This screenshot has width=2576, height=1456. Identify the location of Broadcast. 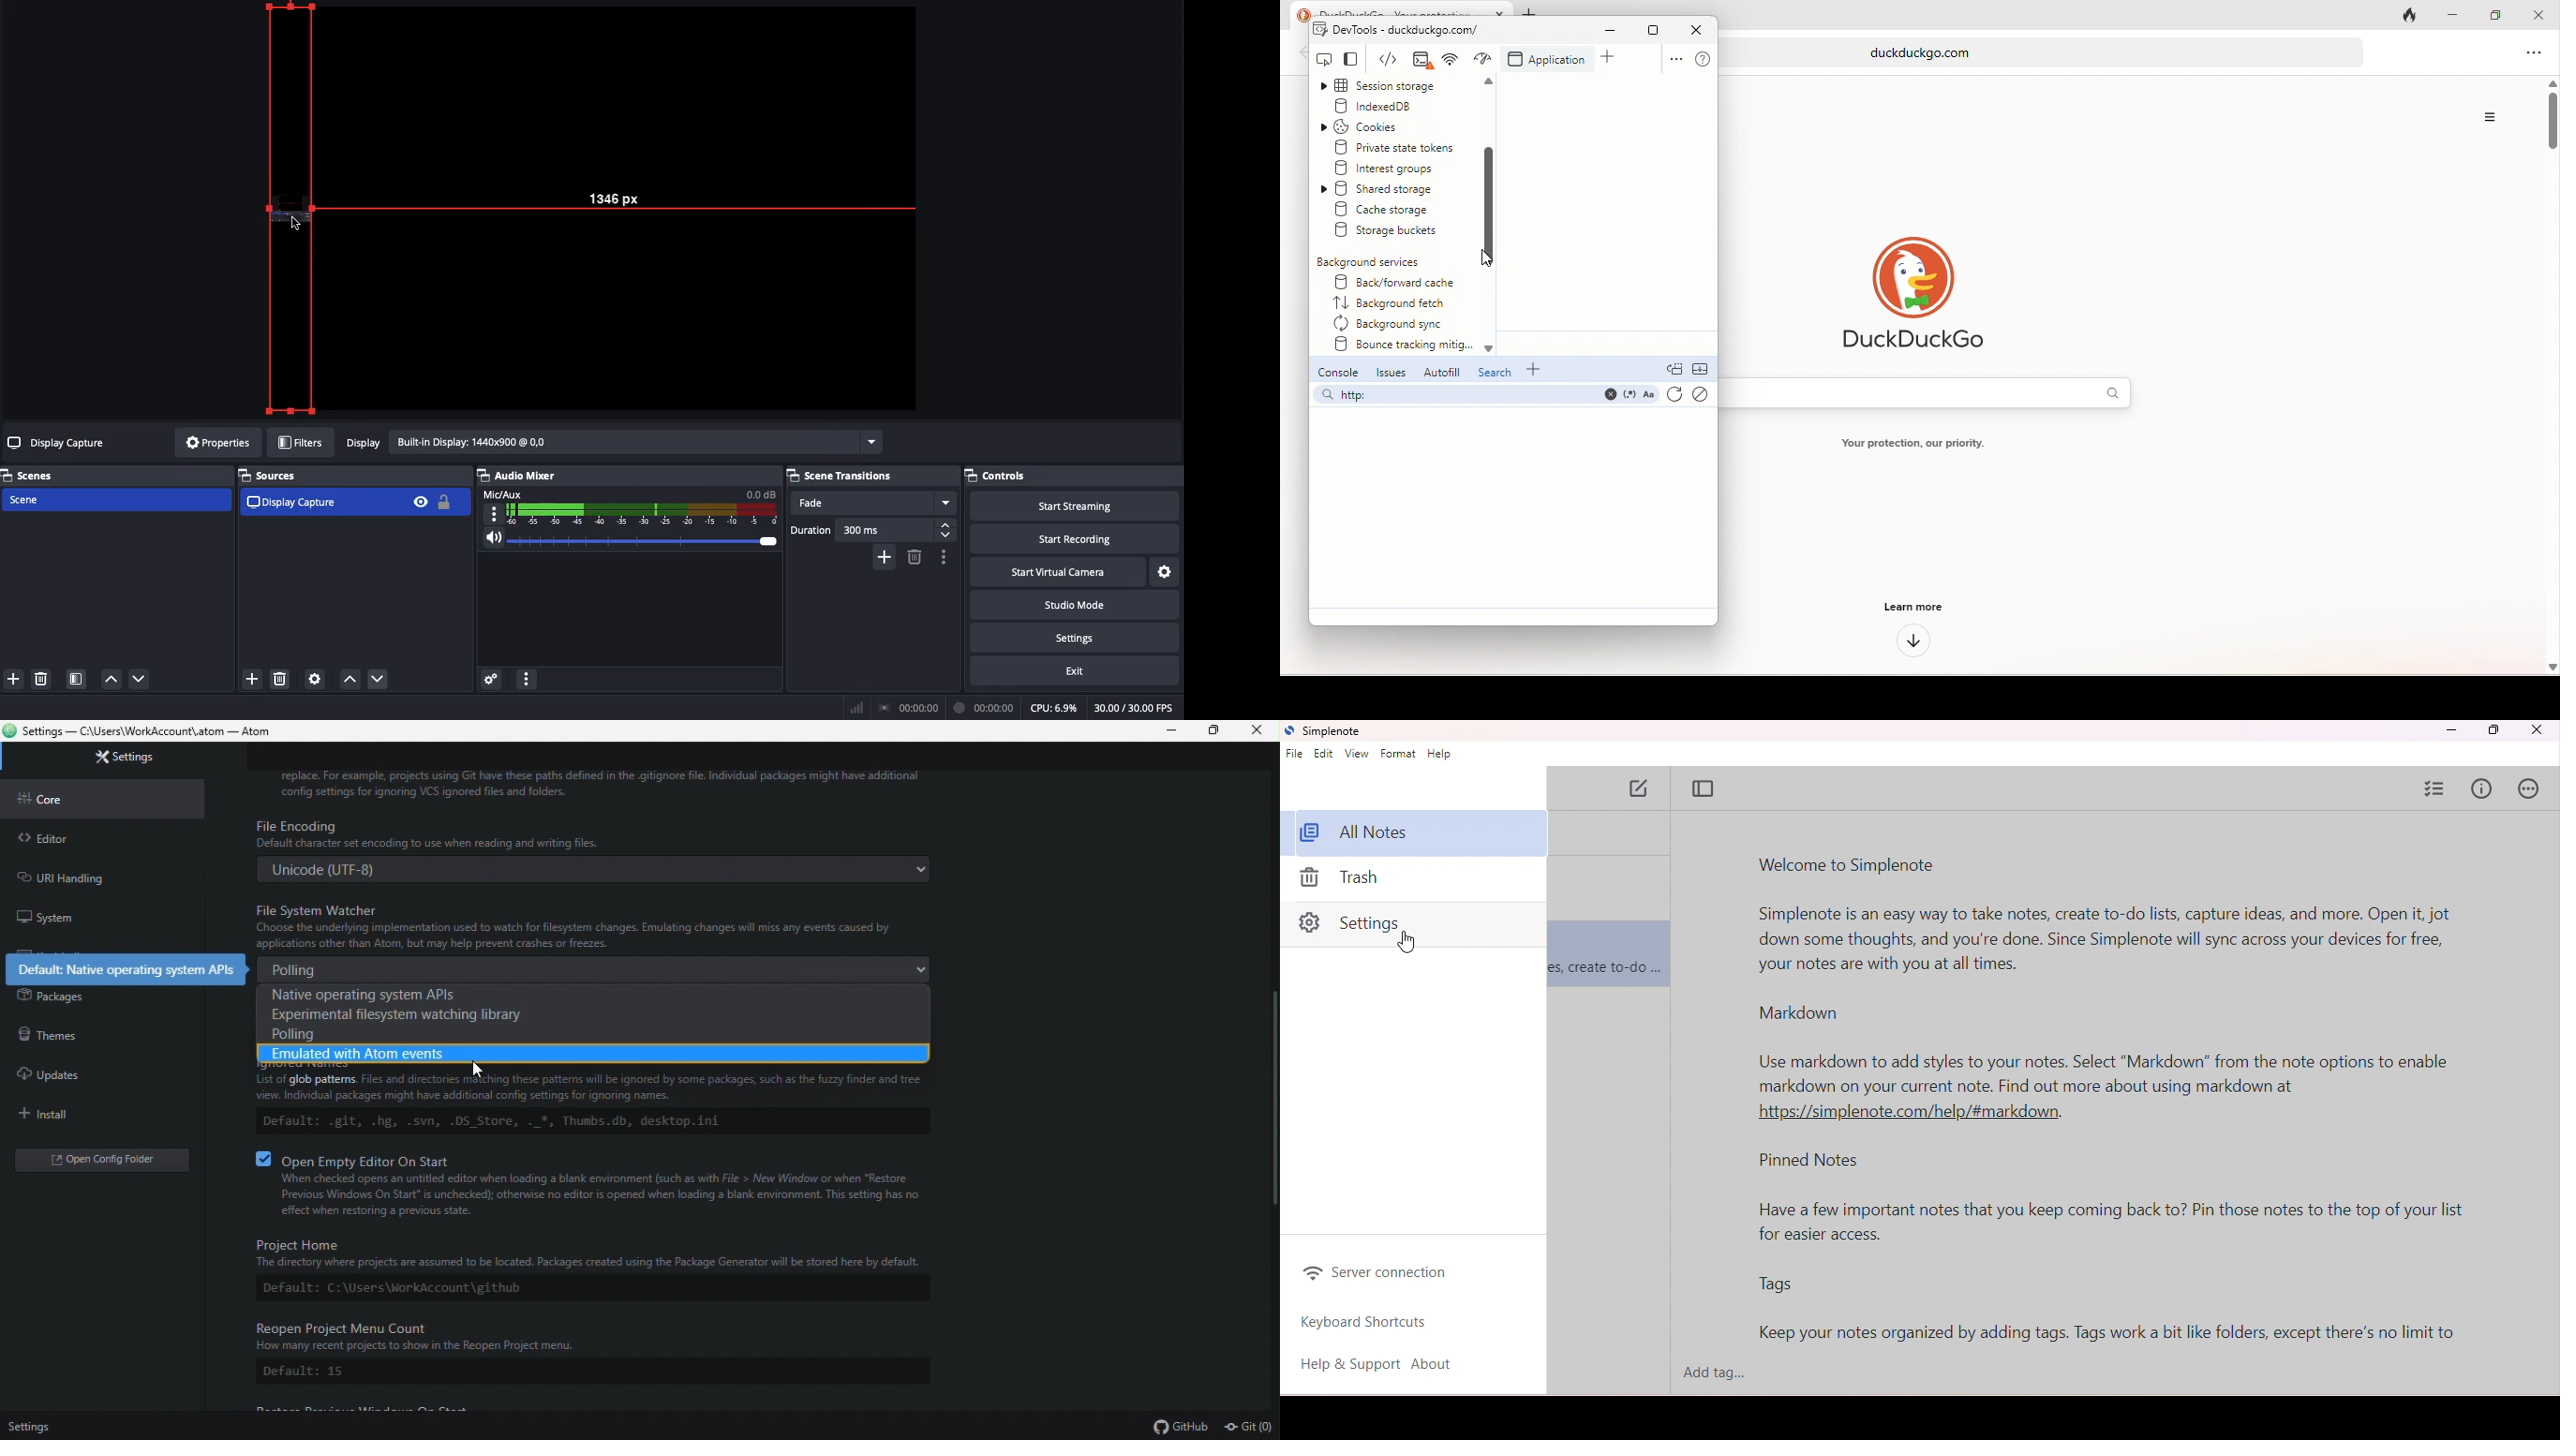
(912, 708).